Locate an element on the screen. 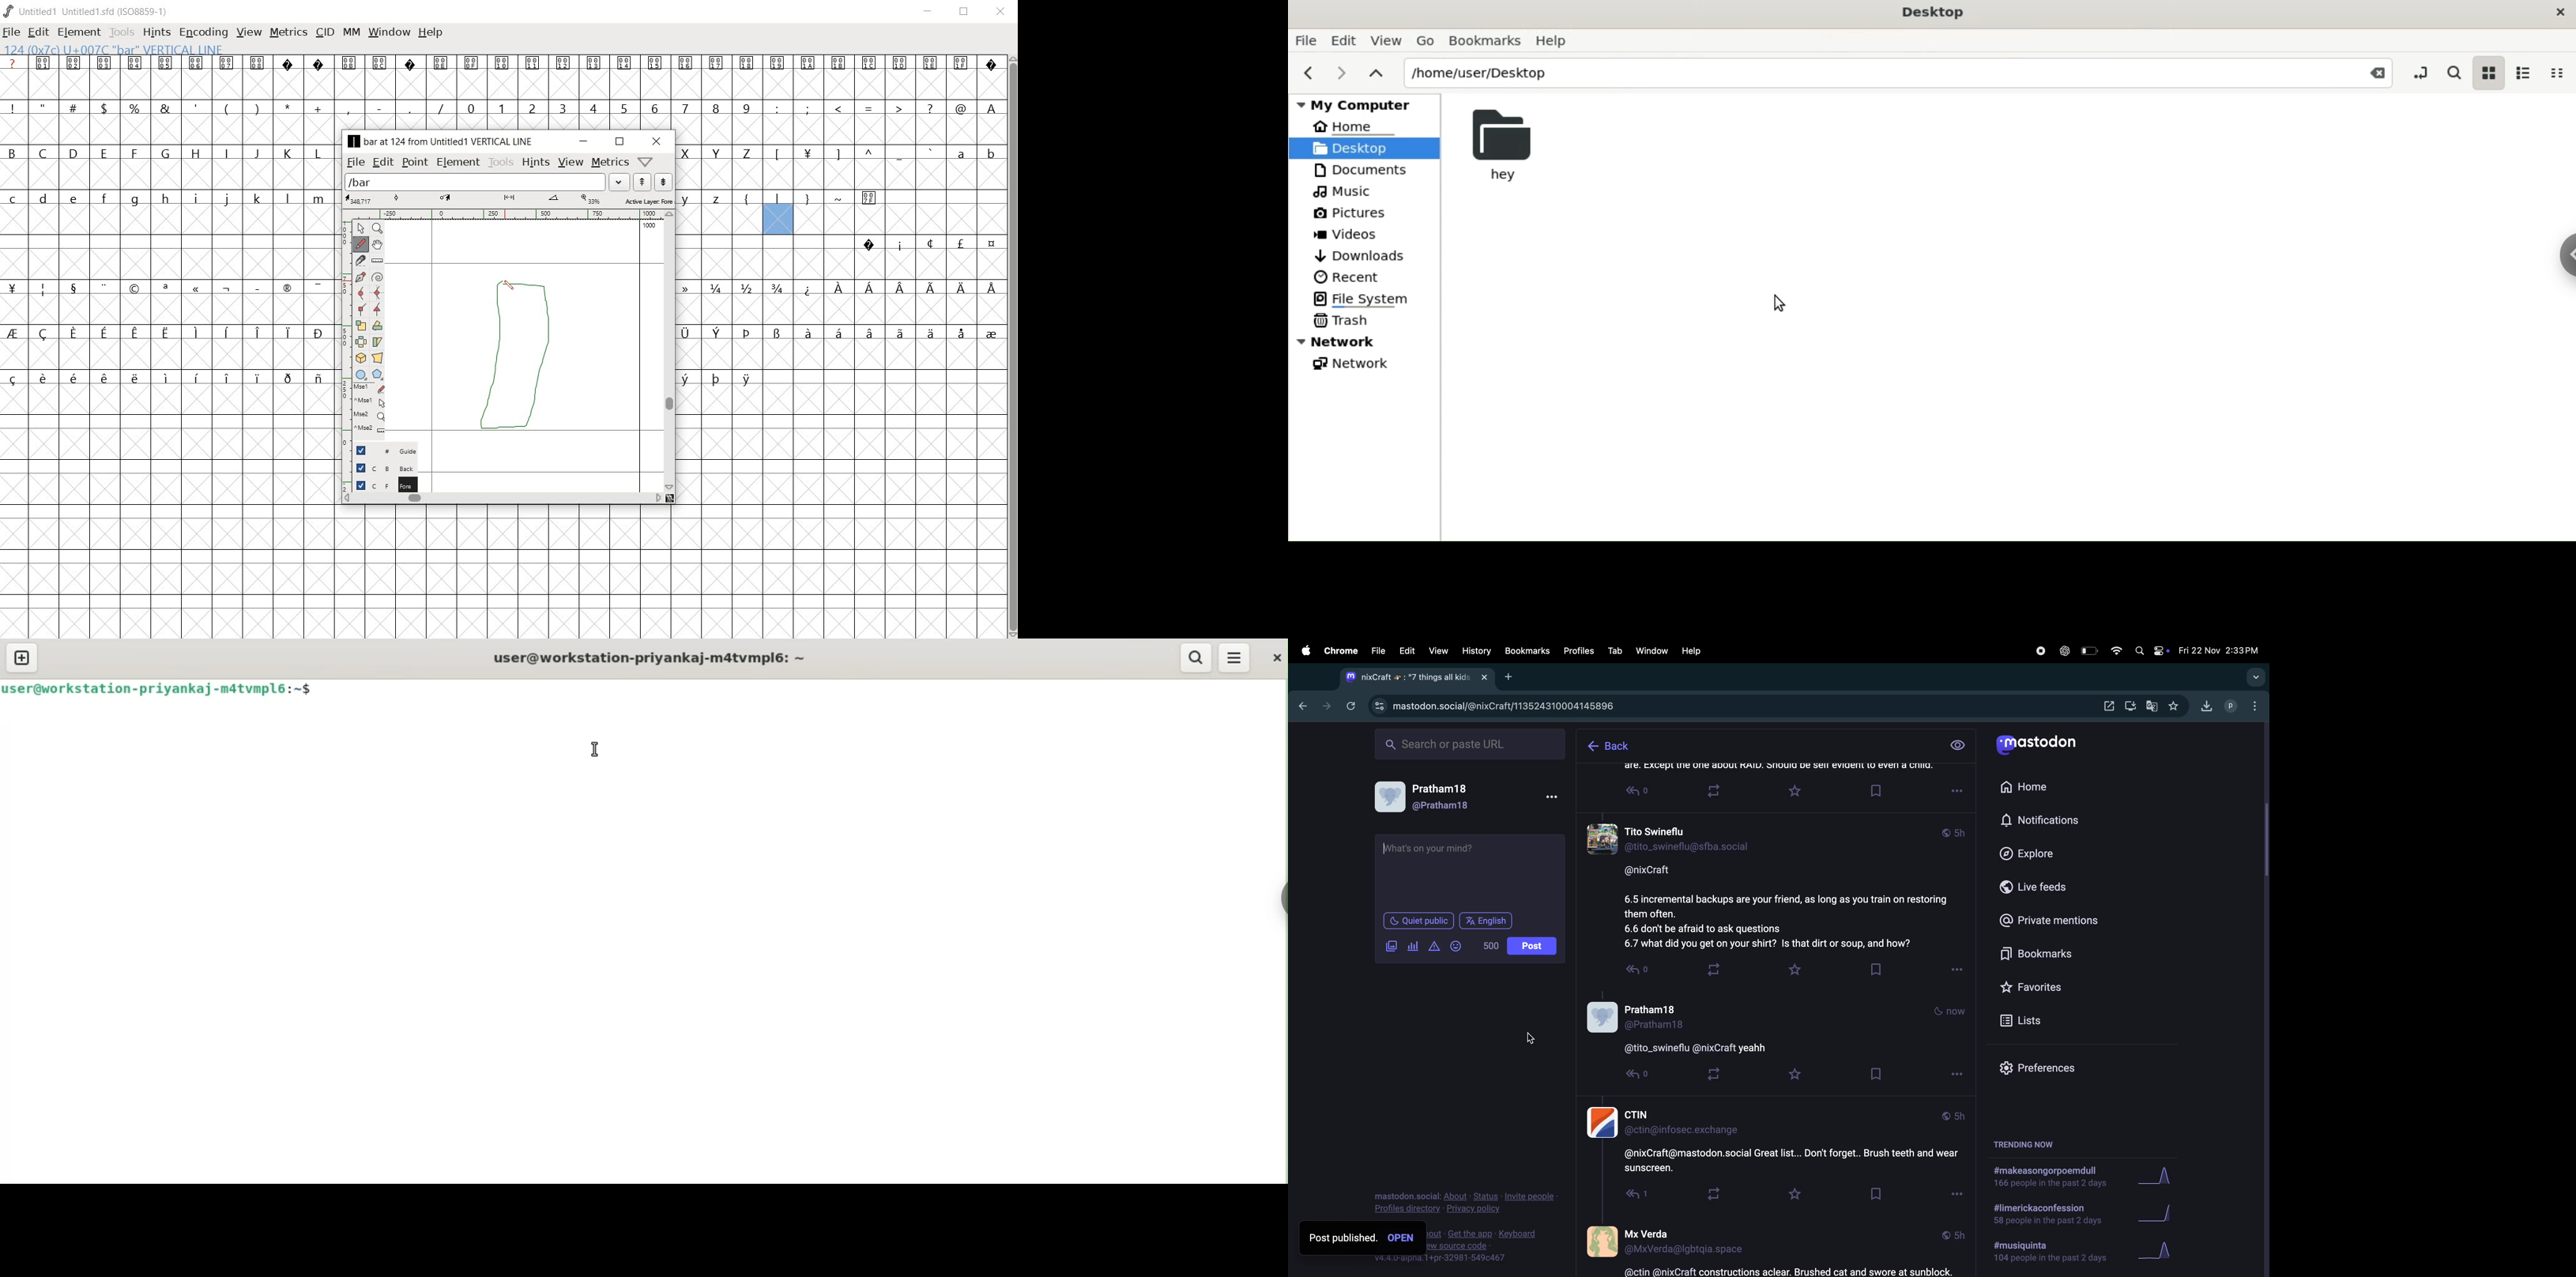 The height and width of the screenshot is (1288, 2576). date and time is located at coordinates (2221, 649).